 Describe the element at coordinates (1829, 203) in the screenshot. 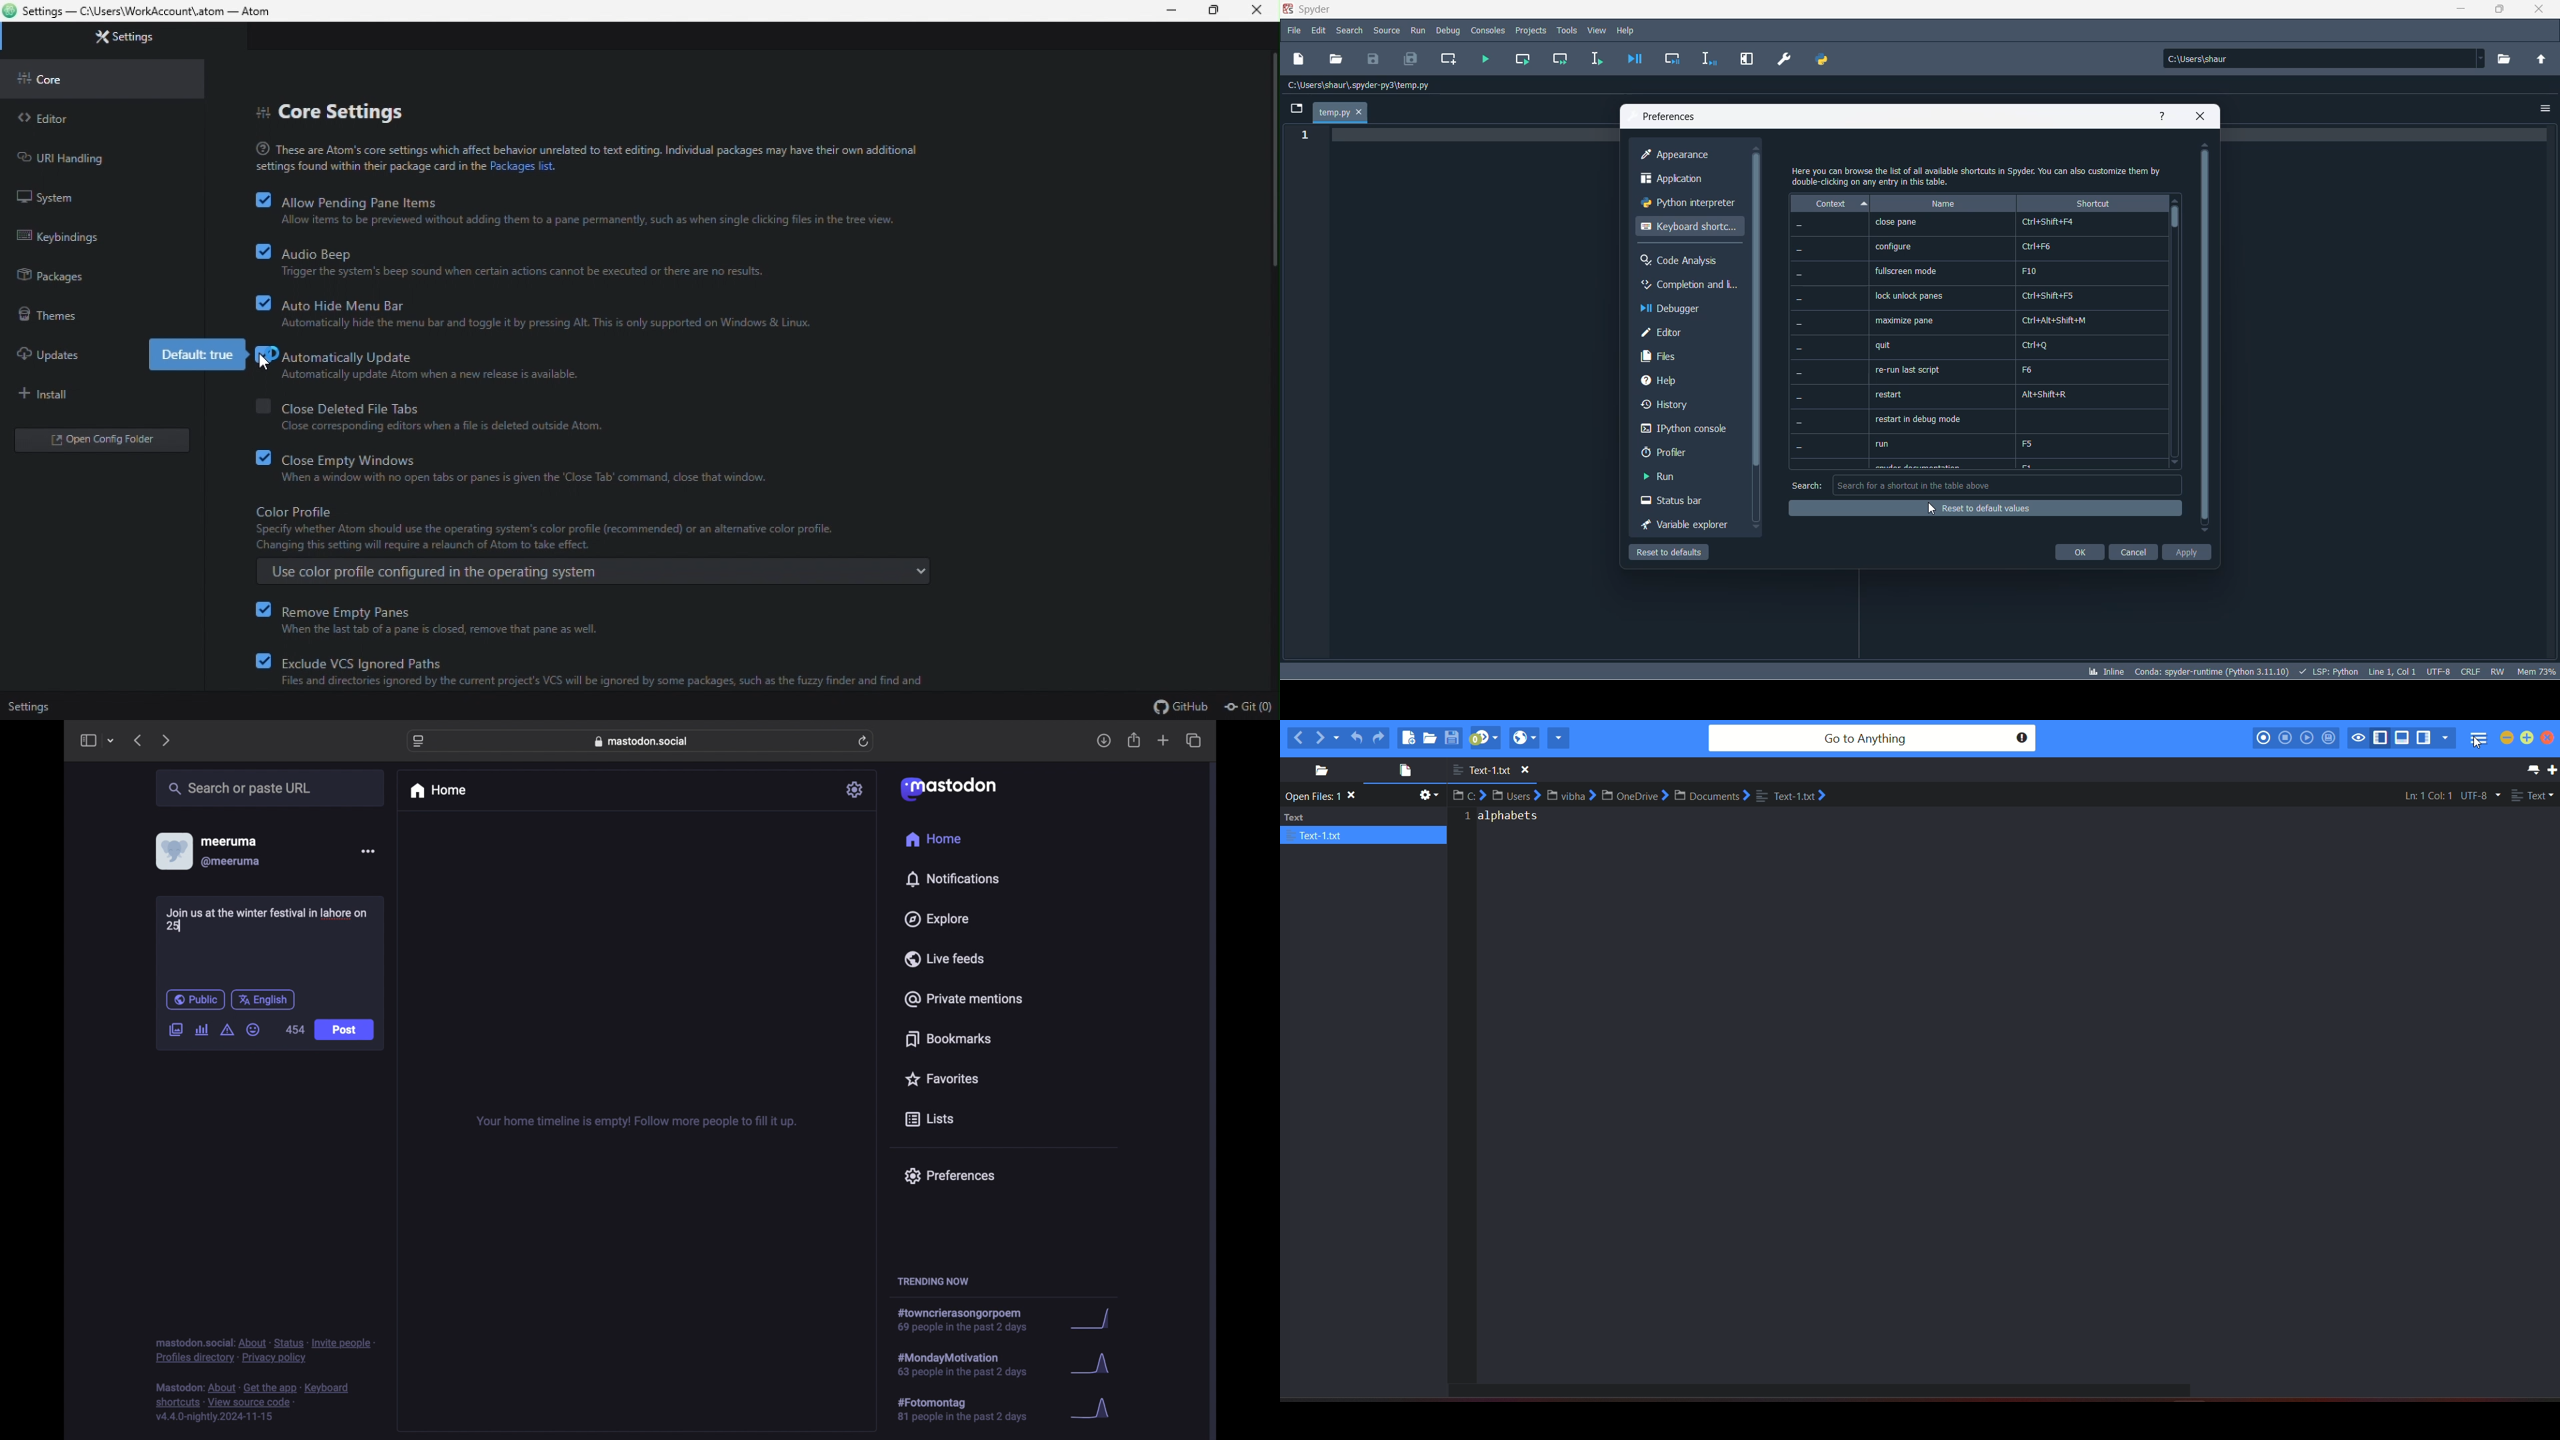

I see `context` at that location.